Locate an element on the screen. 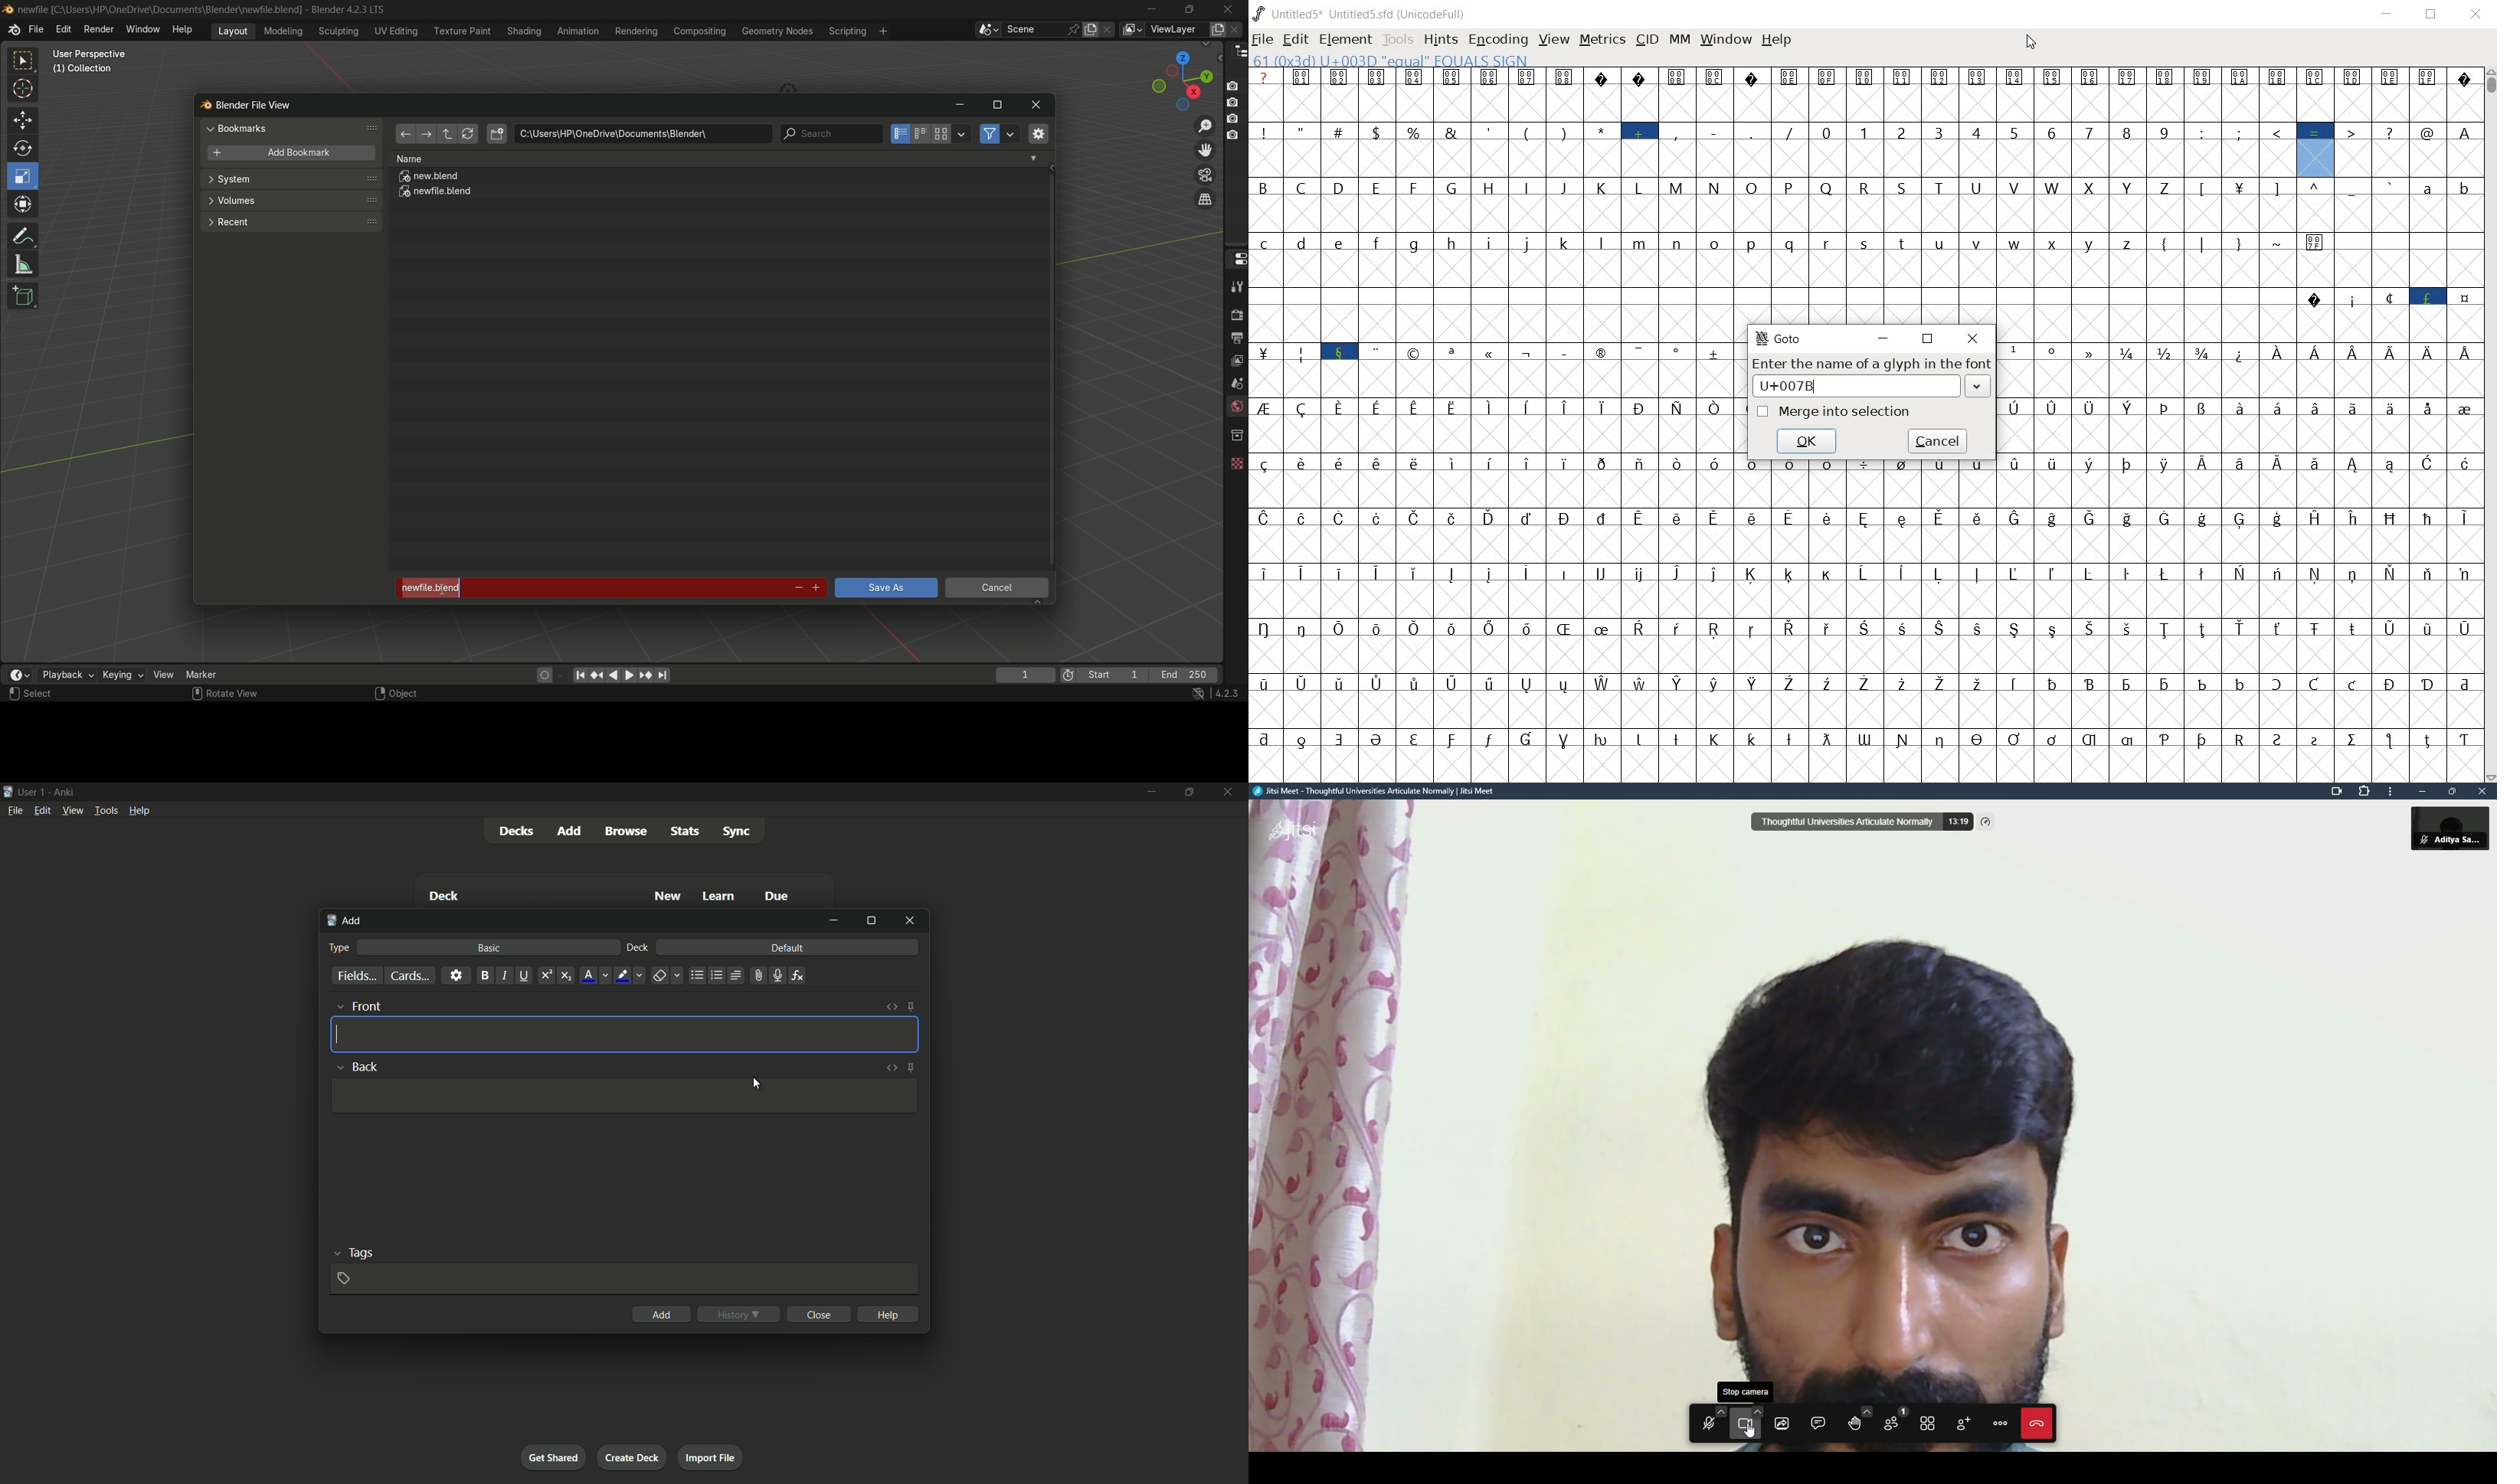 The width and height of the screenshot is (2520, 1484). bold is located at coordinates (484, 975).